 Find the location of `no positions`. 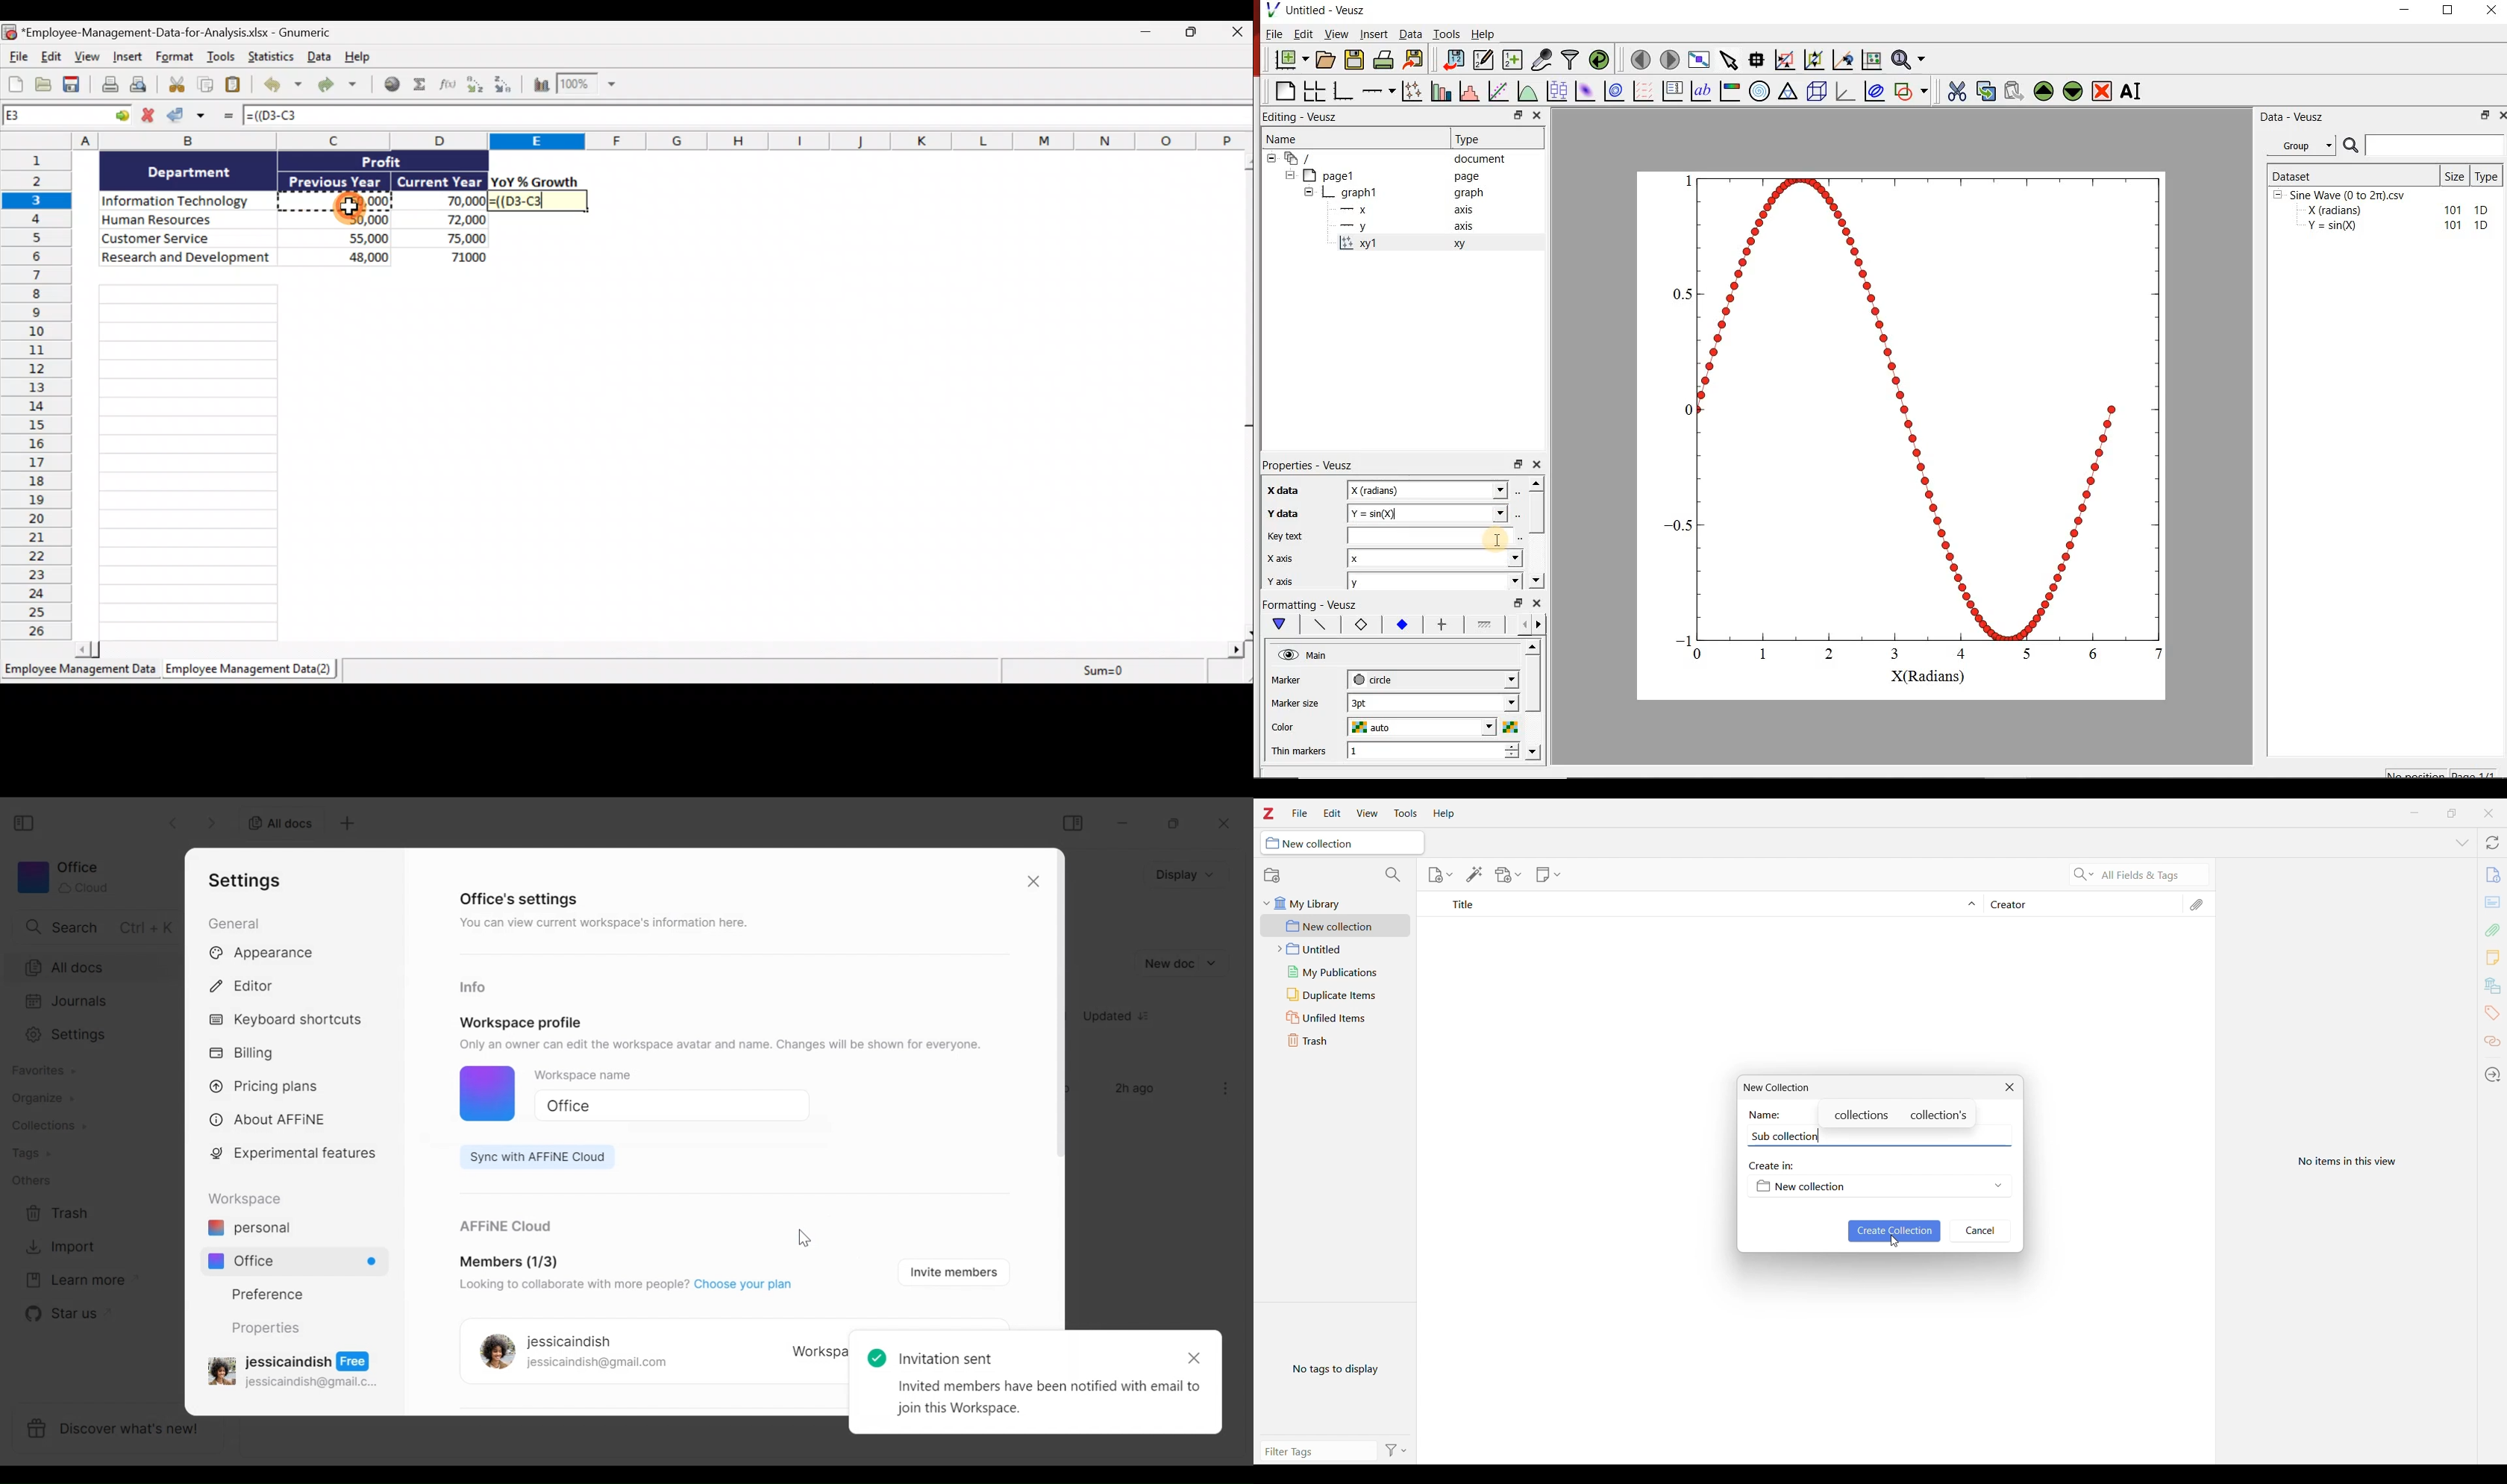

no positions is located at coordinates (2442, 772).